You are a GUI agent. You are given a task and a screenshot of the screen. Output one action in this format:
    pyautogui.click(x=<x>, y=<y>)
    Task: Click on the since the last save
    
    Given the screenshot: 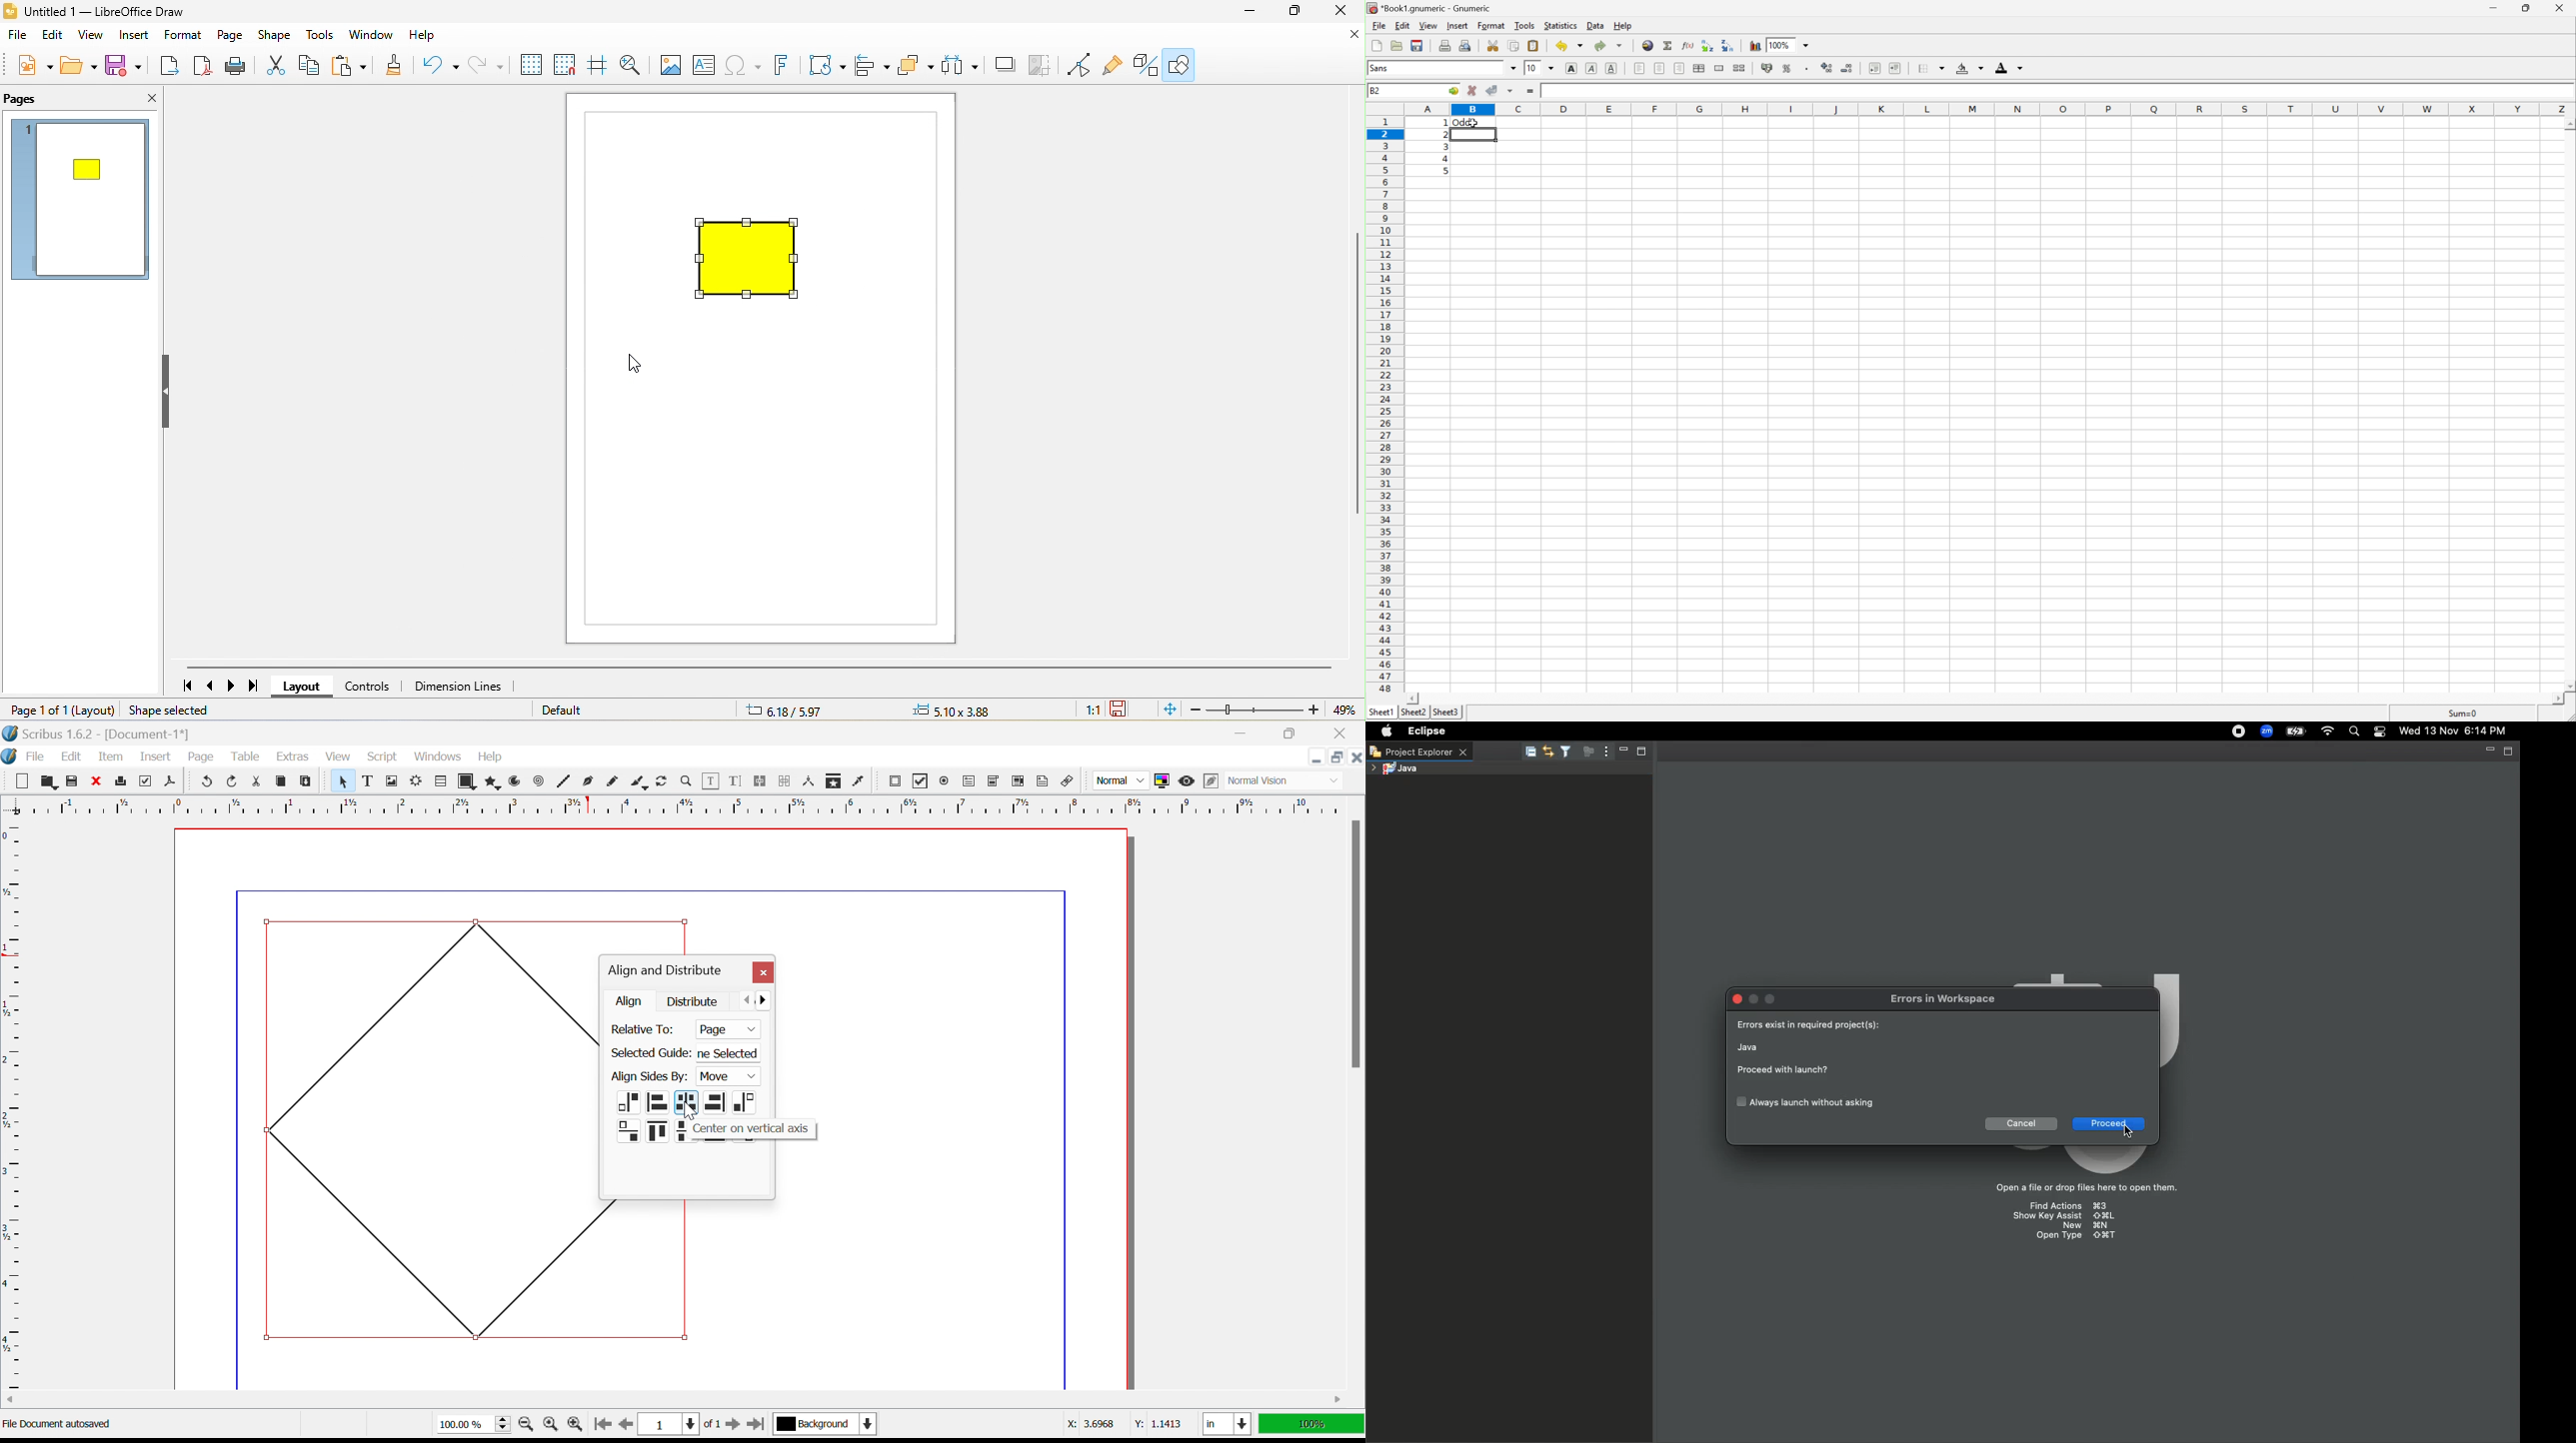 What is the action you would take?
    pyautogui.click(x=1123, y=710)
    